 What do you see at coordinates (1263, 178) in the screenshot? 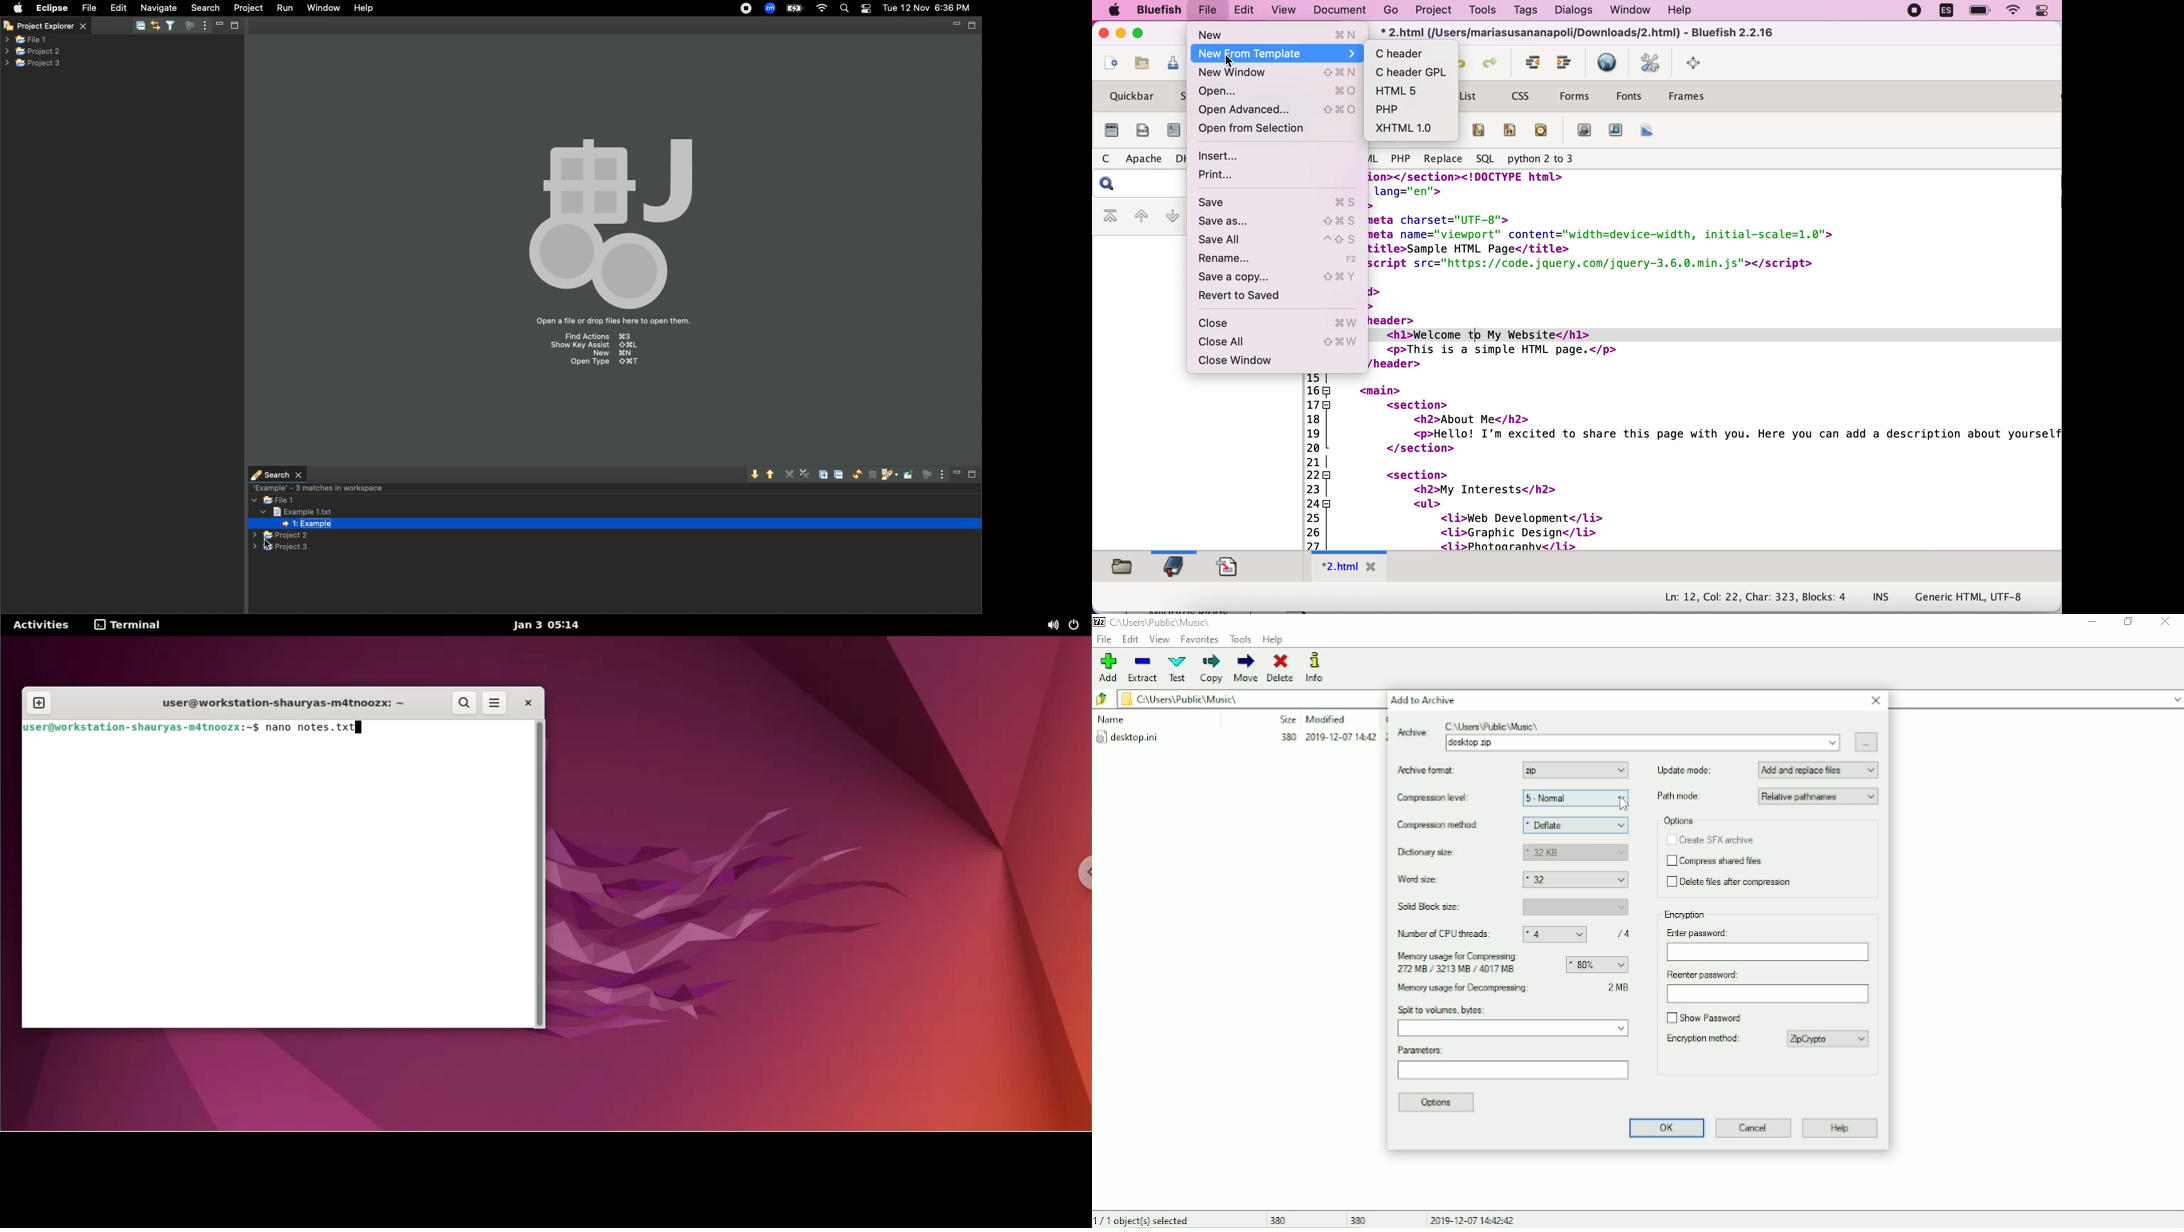
I see `print` at bounding box center [1263, 178].